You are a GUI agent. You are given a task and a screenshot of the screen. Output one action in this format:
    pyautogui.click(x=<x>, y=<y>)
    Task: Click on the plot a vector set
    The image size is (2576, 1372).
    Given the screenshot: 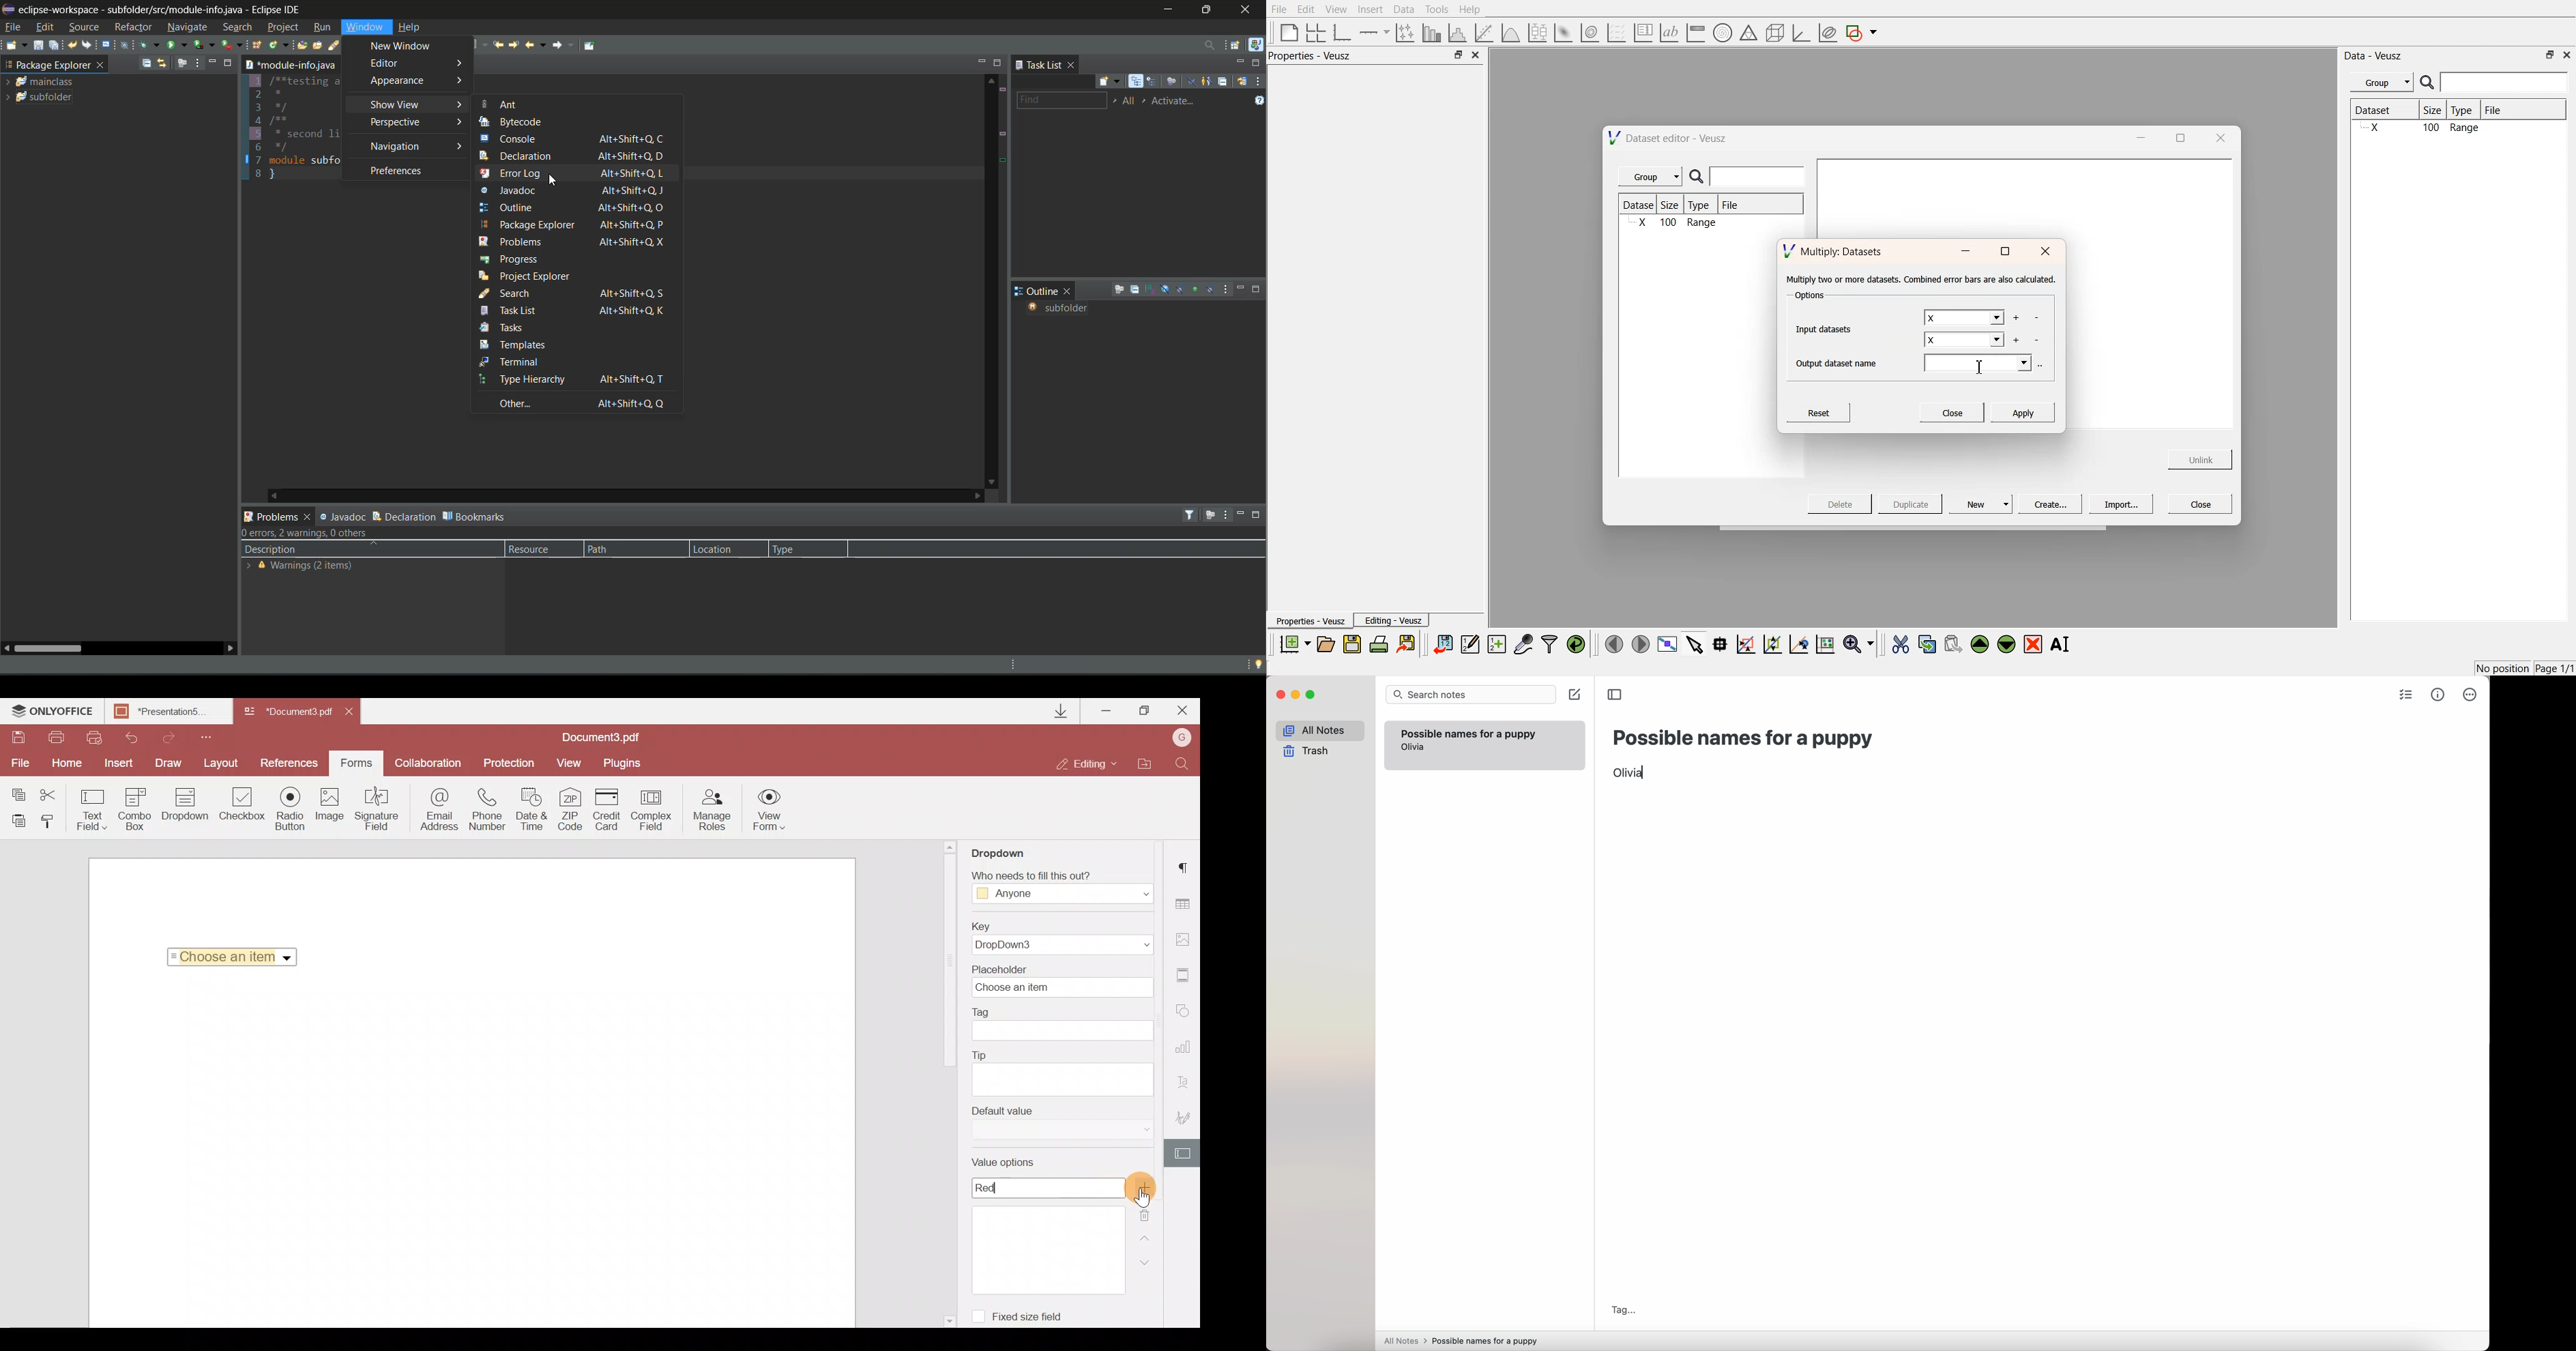 What is the action you would take?
    pyautogui.click(x=1618, y=33)
    